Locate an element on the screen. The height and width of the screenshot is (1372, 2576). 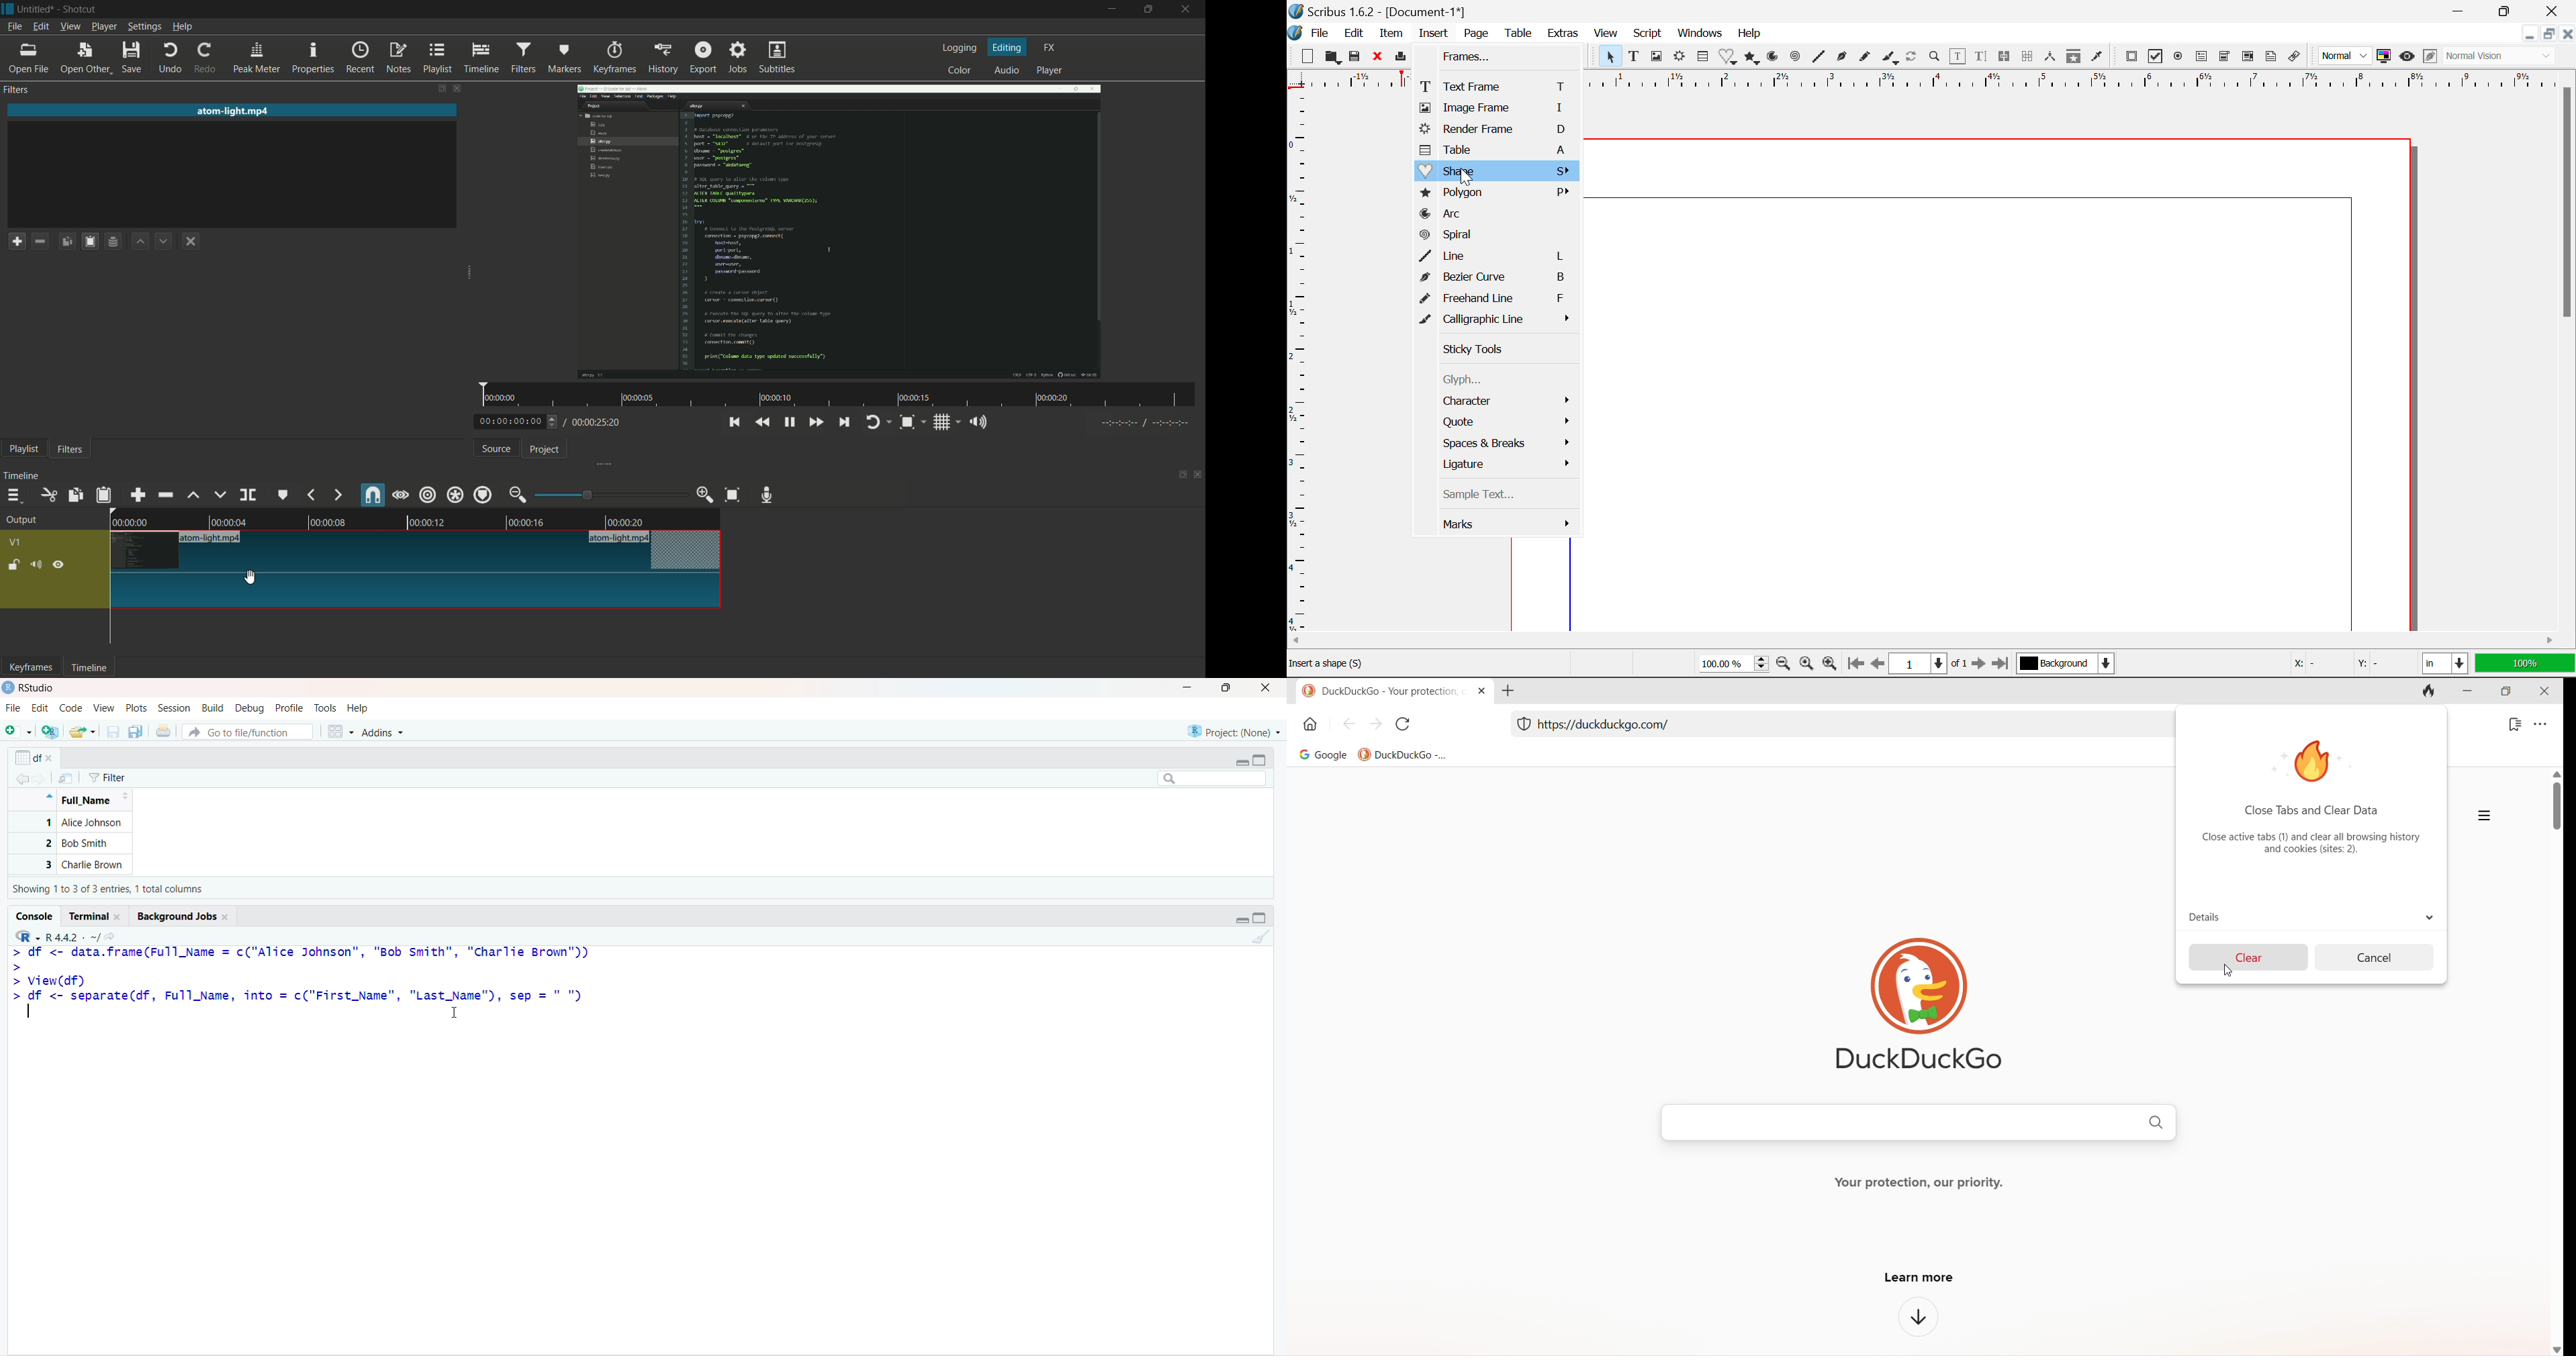
Filter is located at coordinates (108, 778).